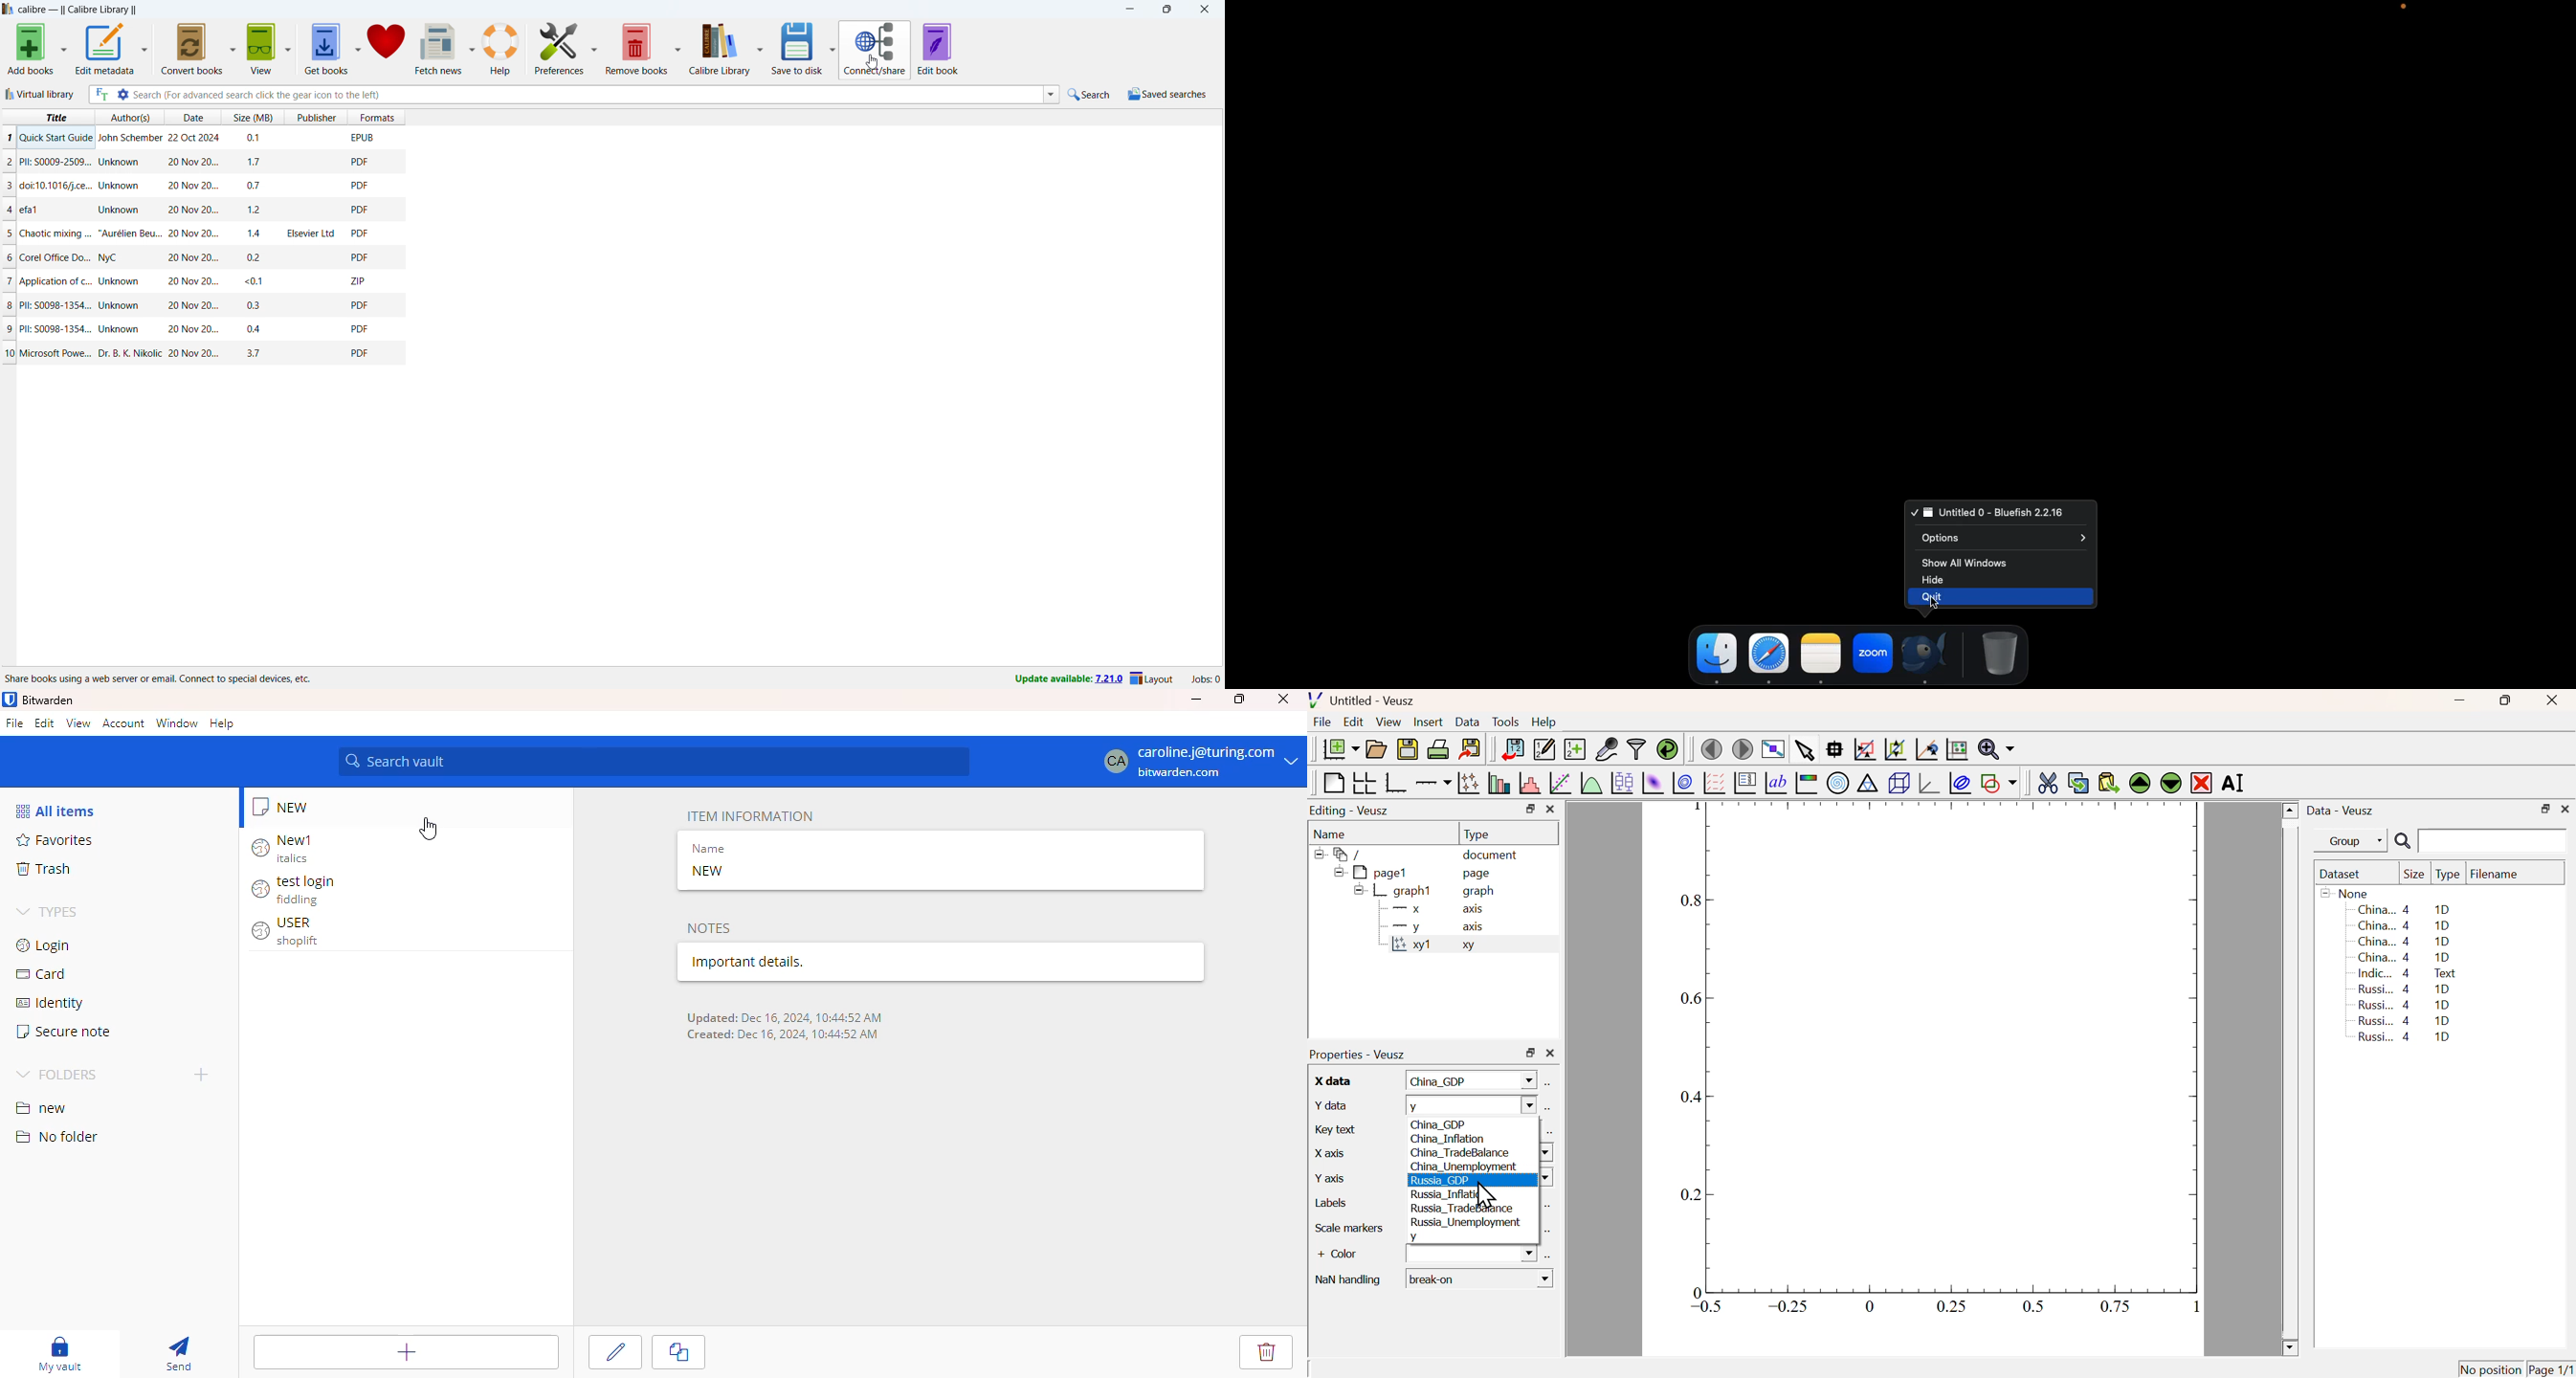  I want to click on Select using dataset Browser, so click(1549, 1109).